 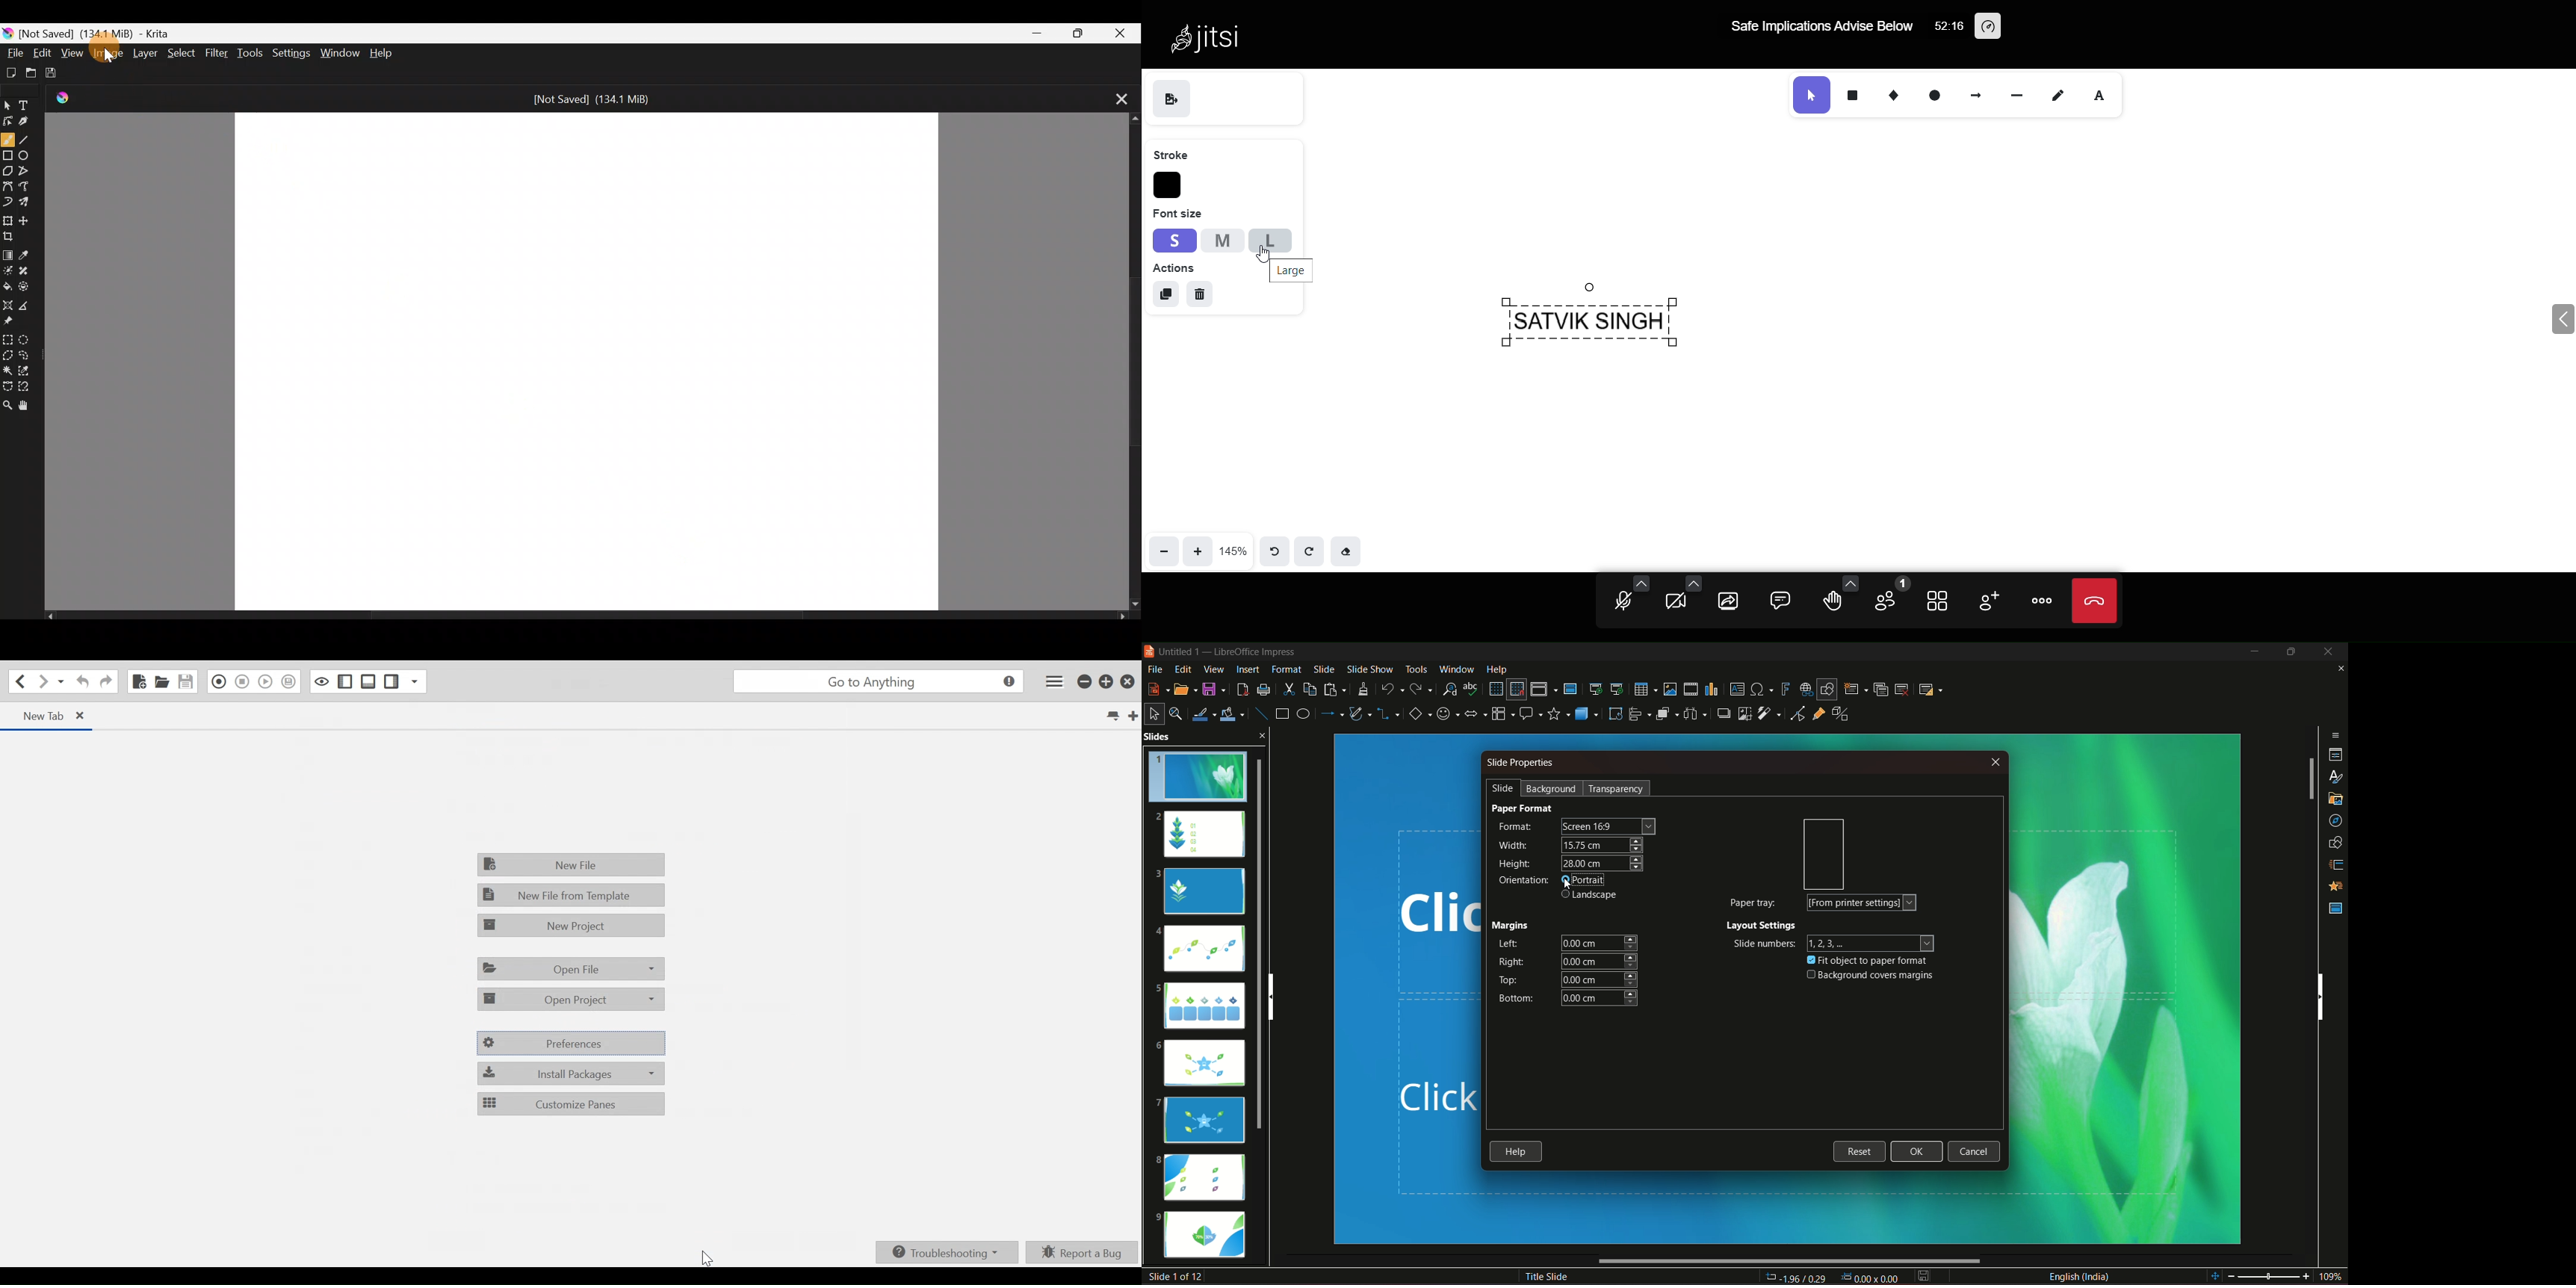 What do you see at coordinates (32, 123) in the screenshot?
I see `Calligraphy` at bounding box center [32, 123].